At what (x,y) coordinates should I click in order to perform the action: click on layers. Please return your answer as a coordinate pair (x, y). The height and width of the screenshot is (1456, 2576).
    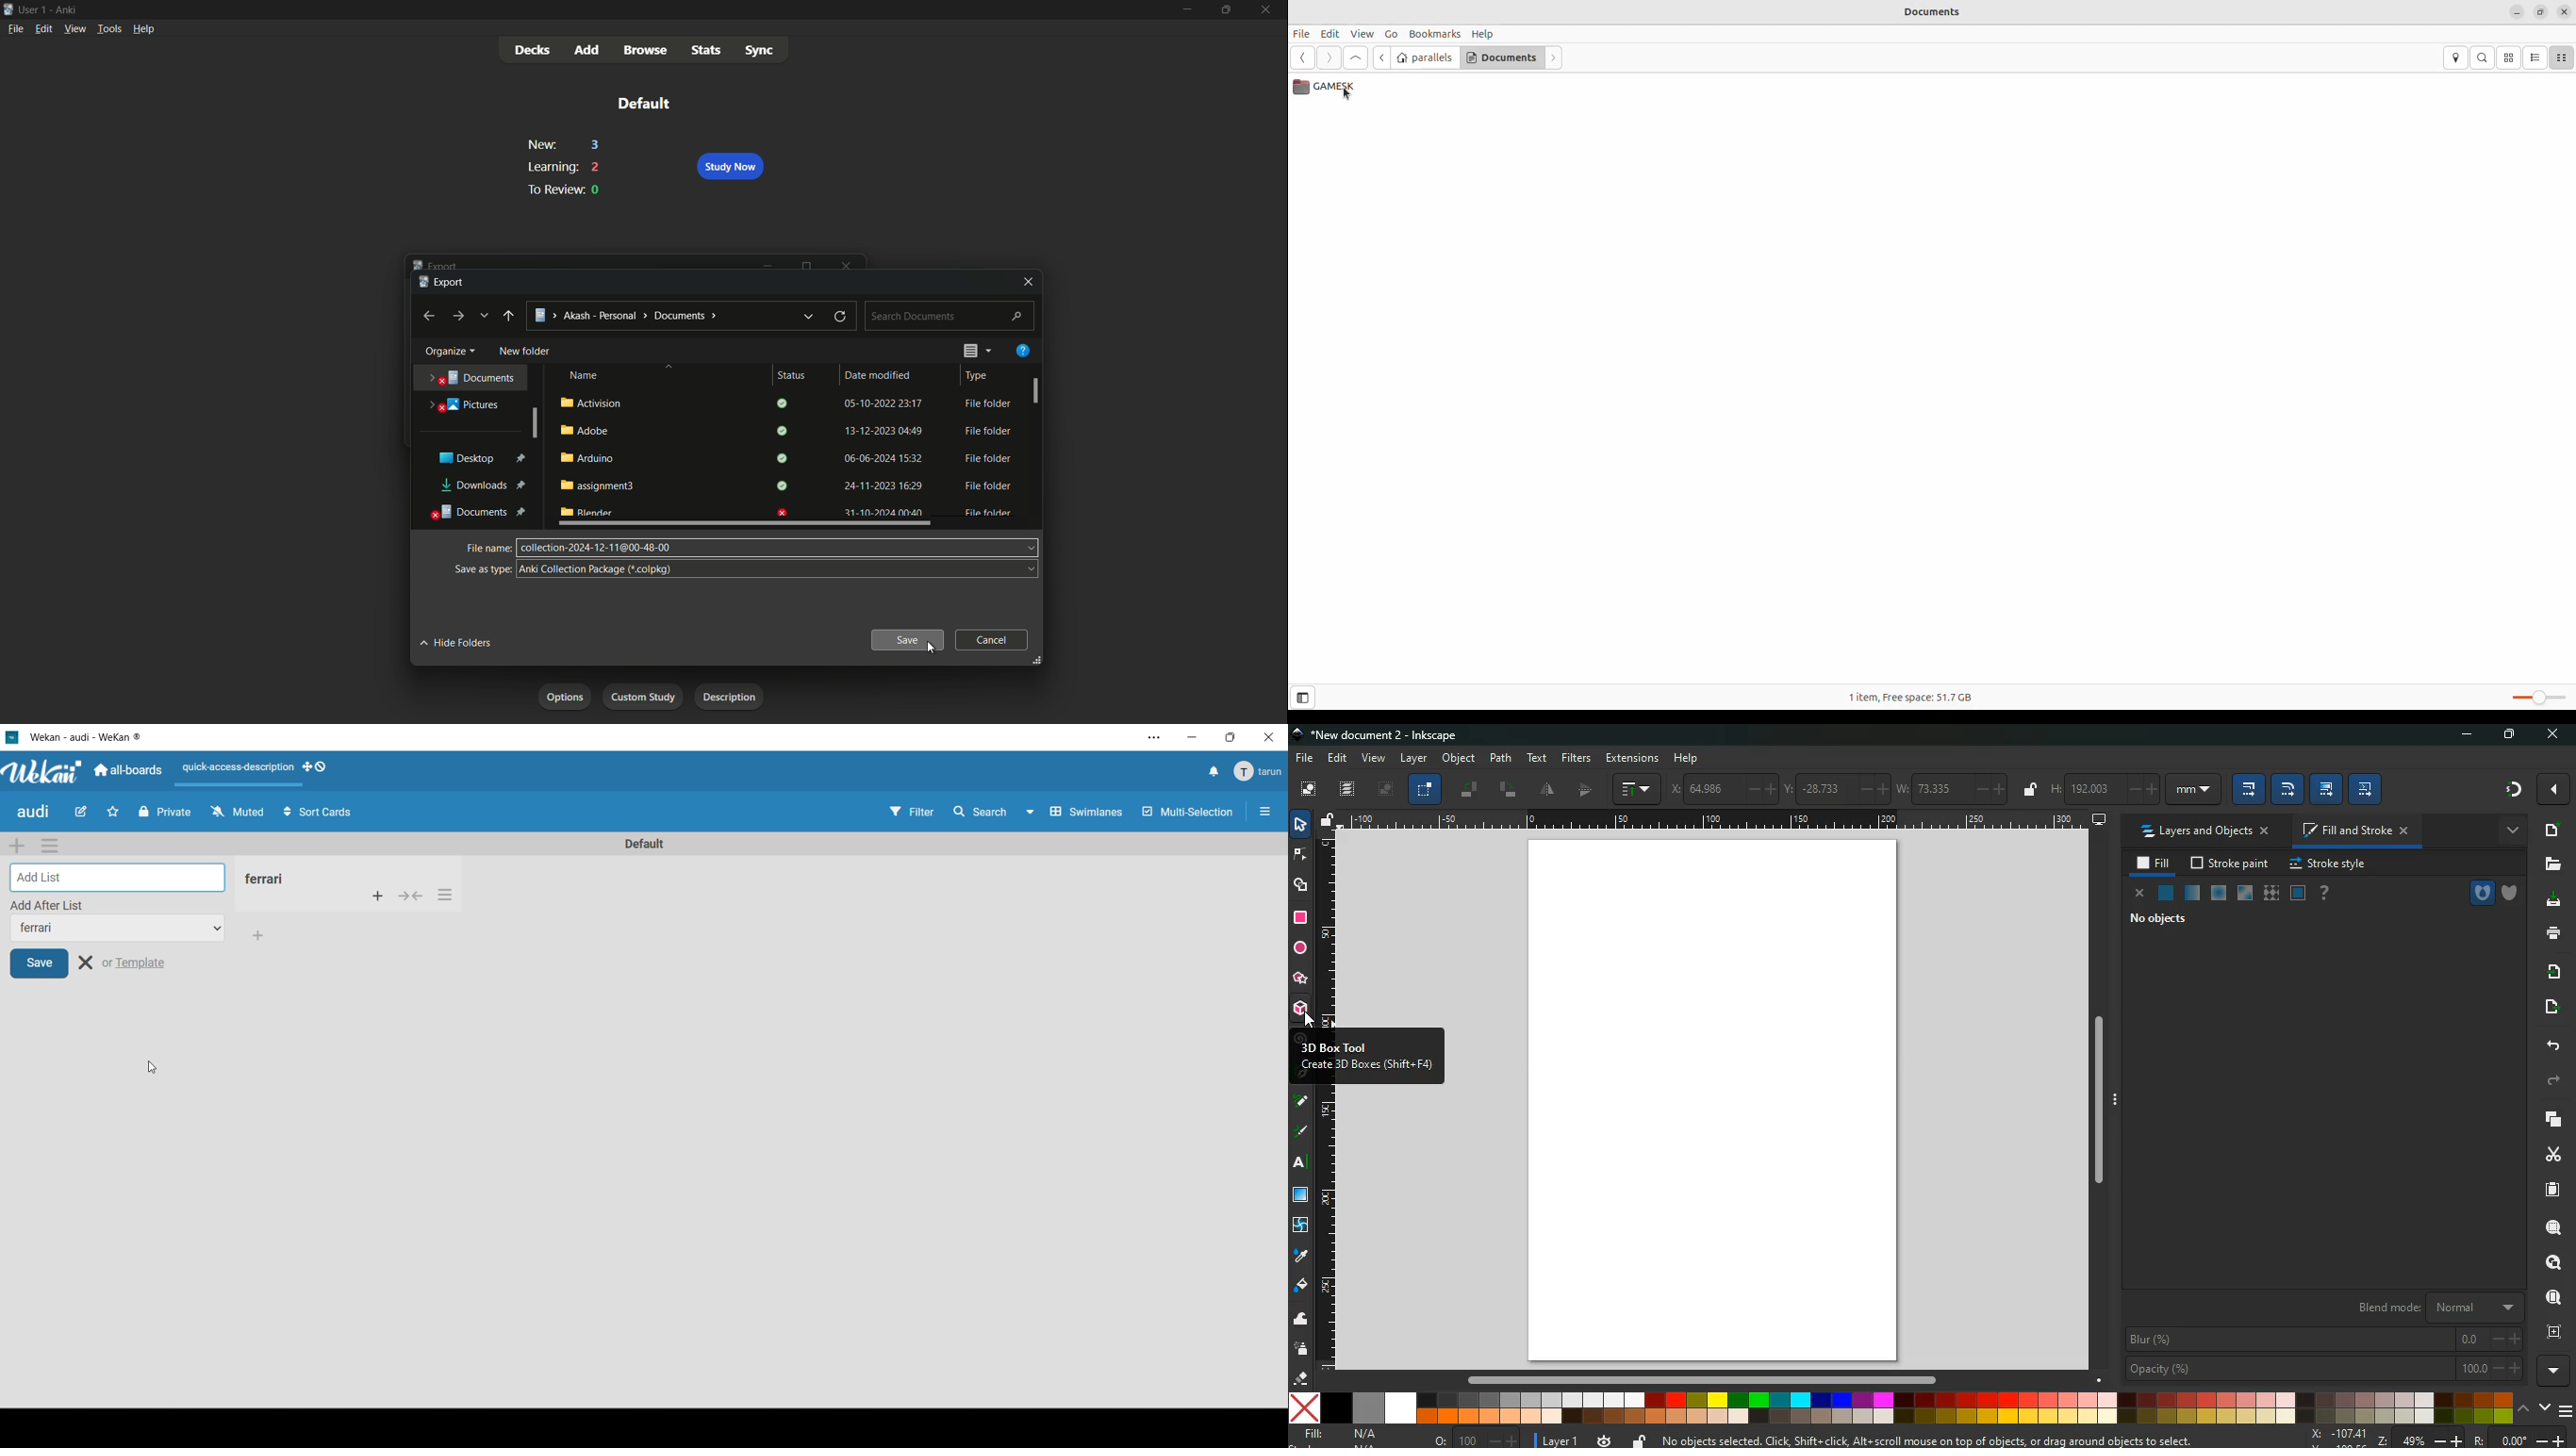
    Looking at the image, I should click on (2548, 1118).